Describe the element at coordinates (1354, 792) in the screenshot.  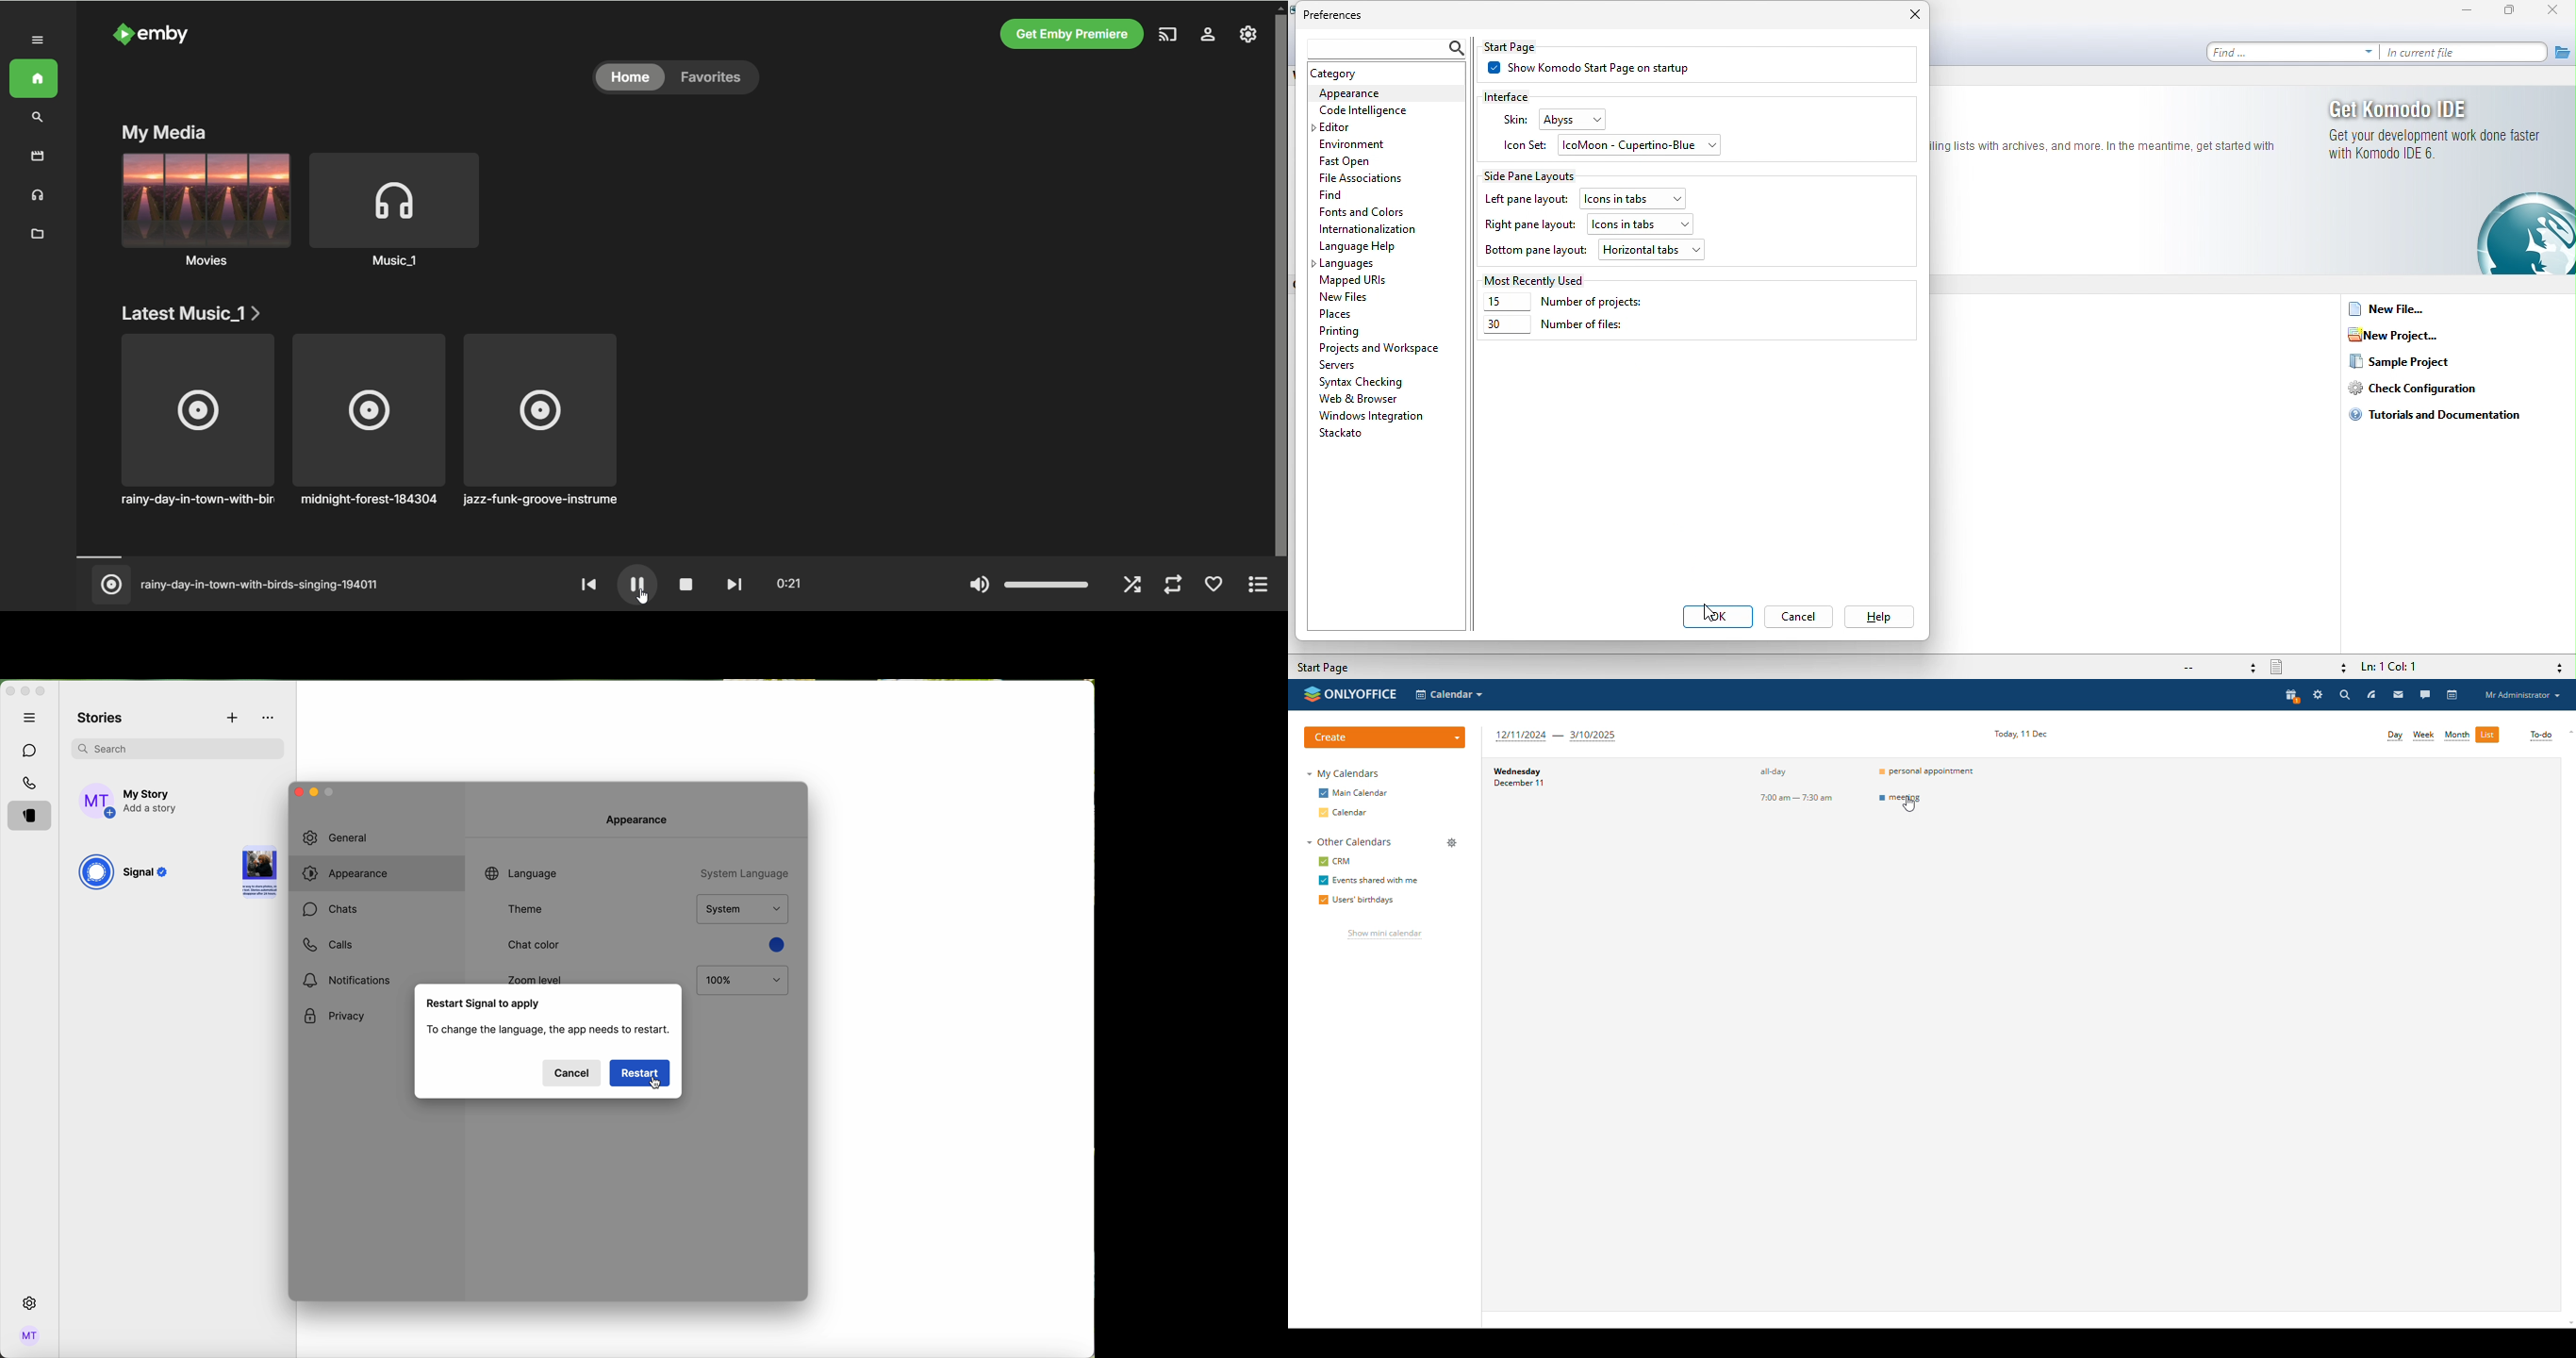
I see `main calendar` at that location.